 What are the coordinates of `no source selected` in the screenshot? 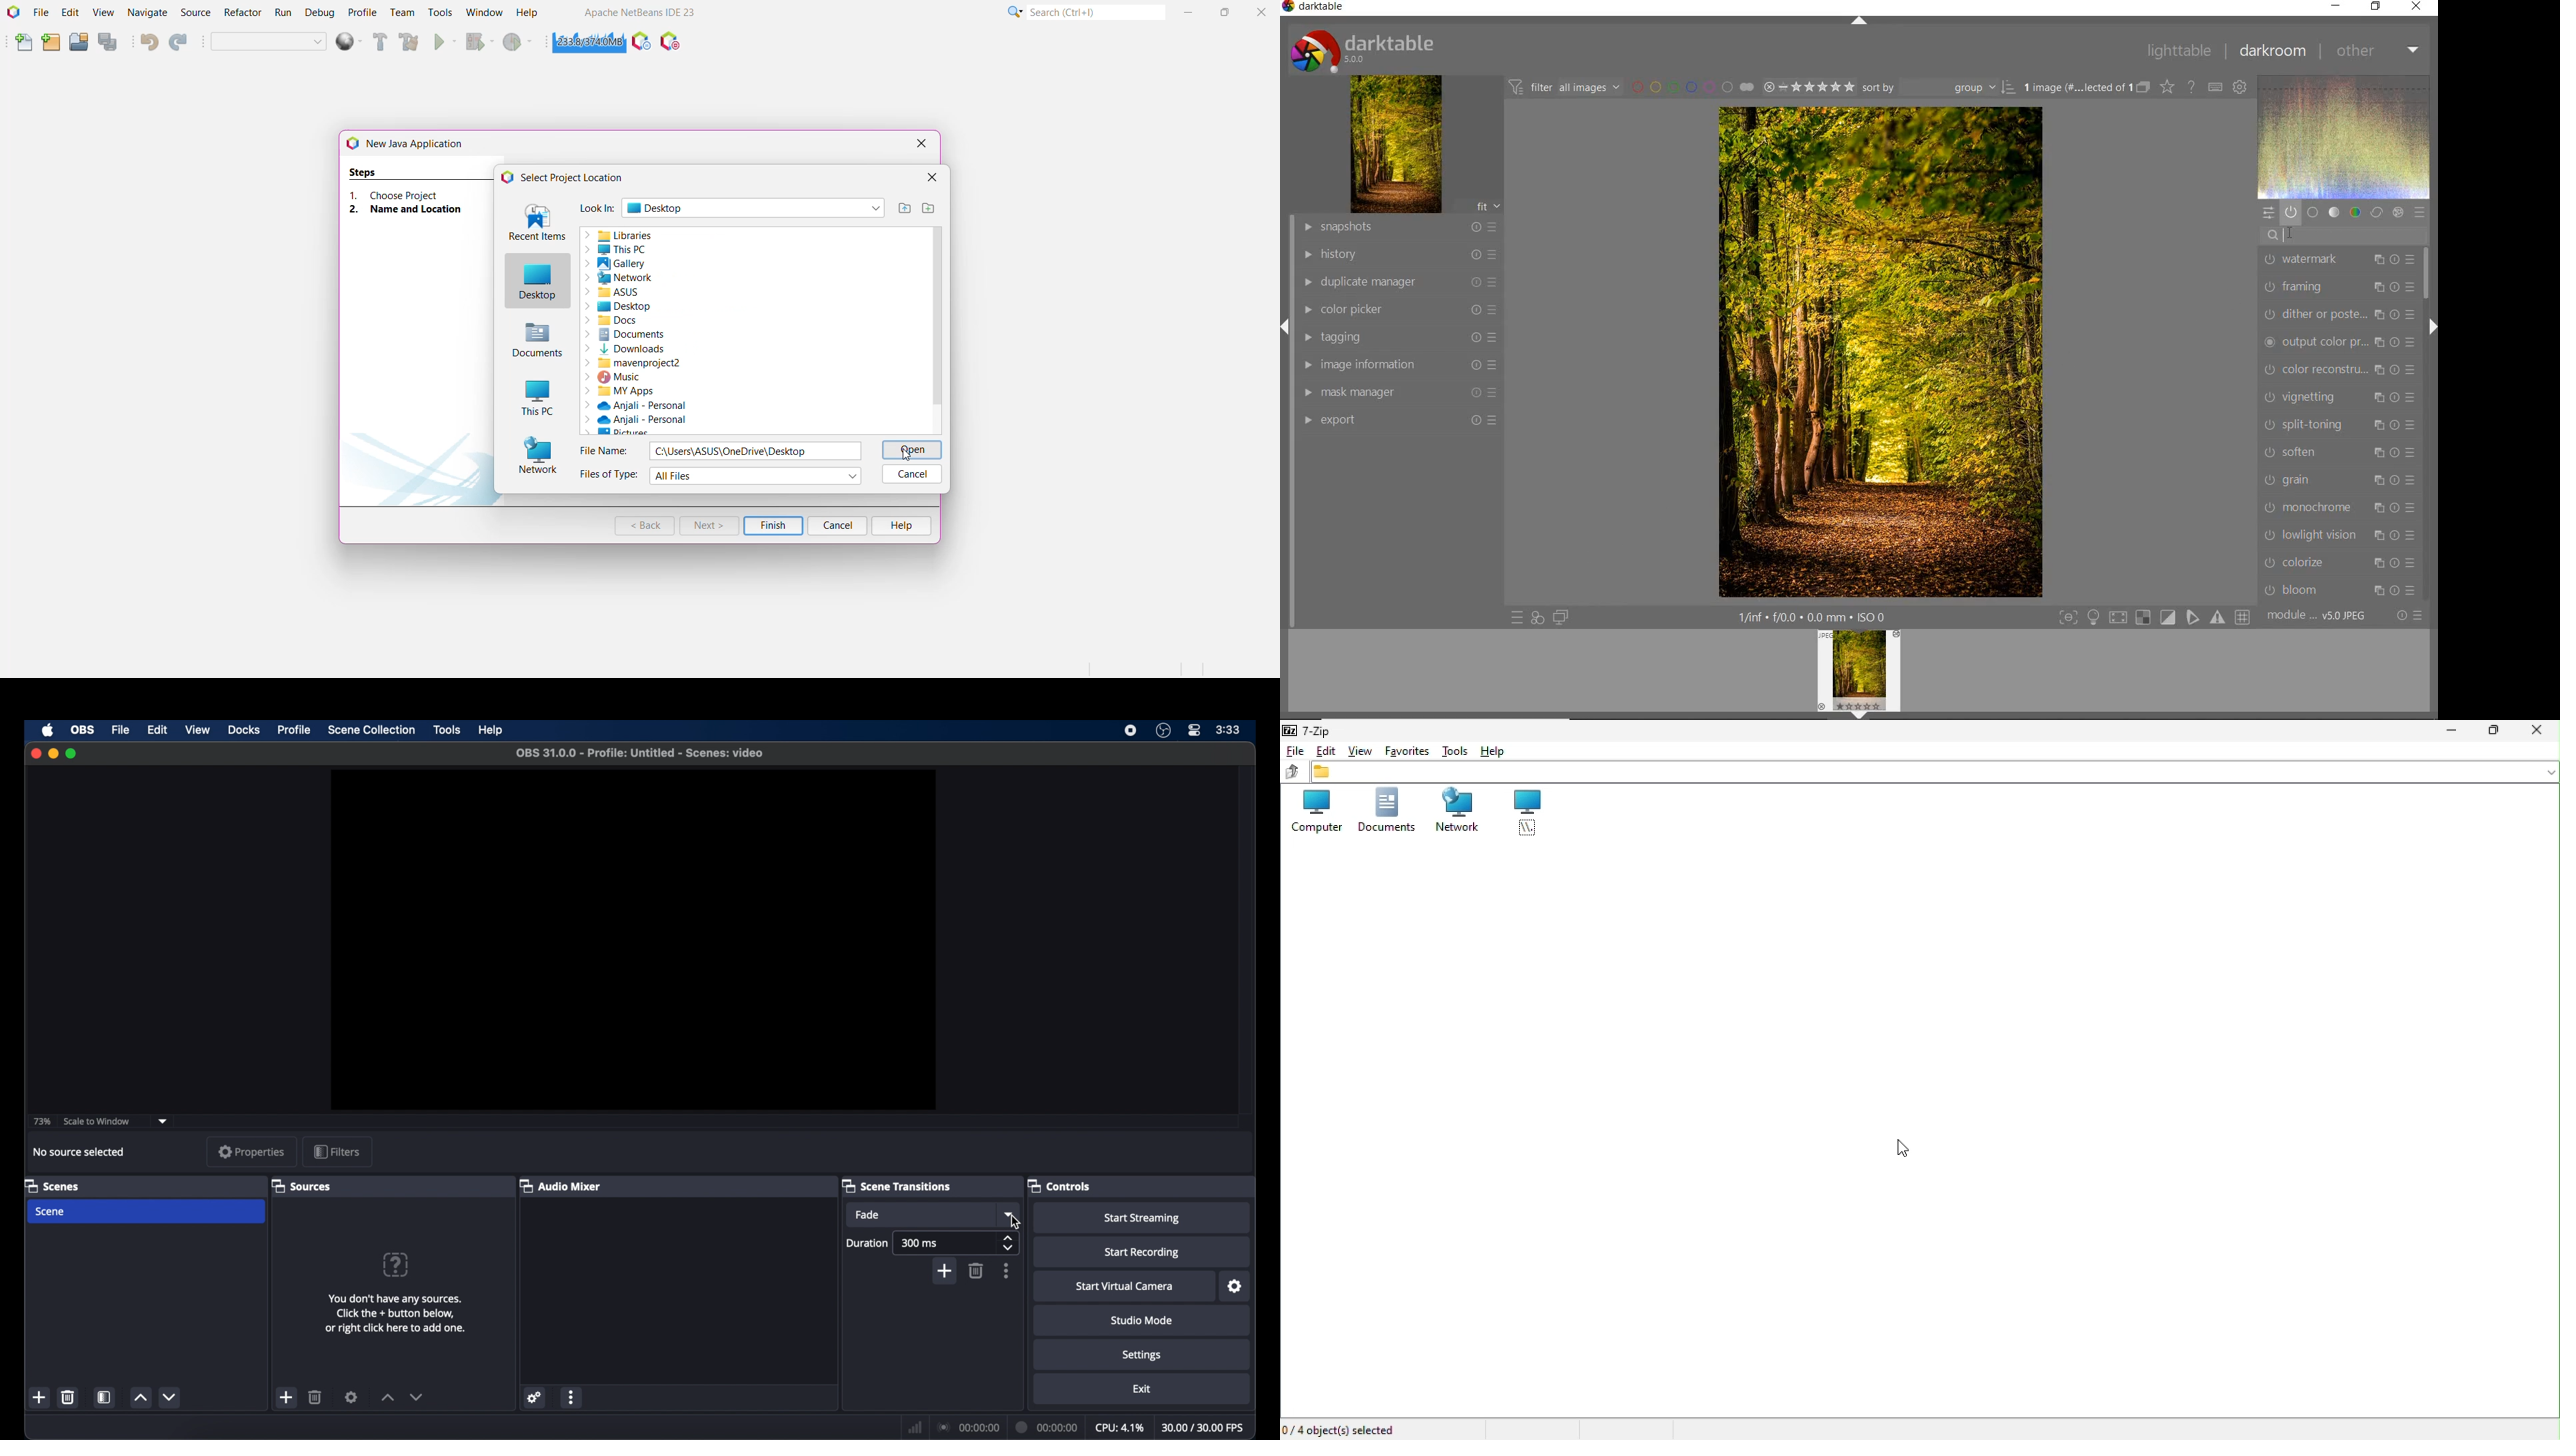 It's located at (79, 1151).